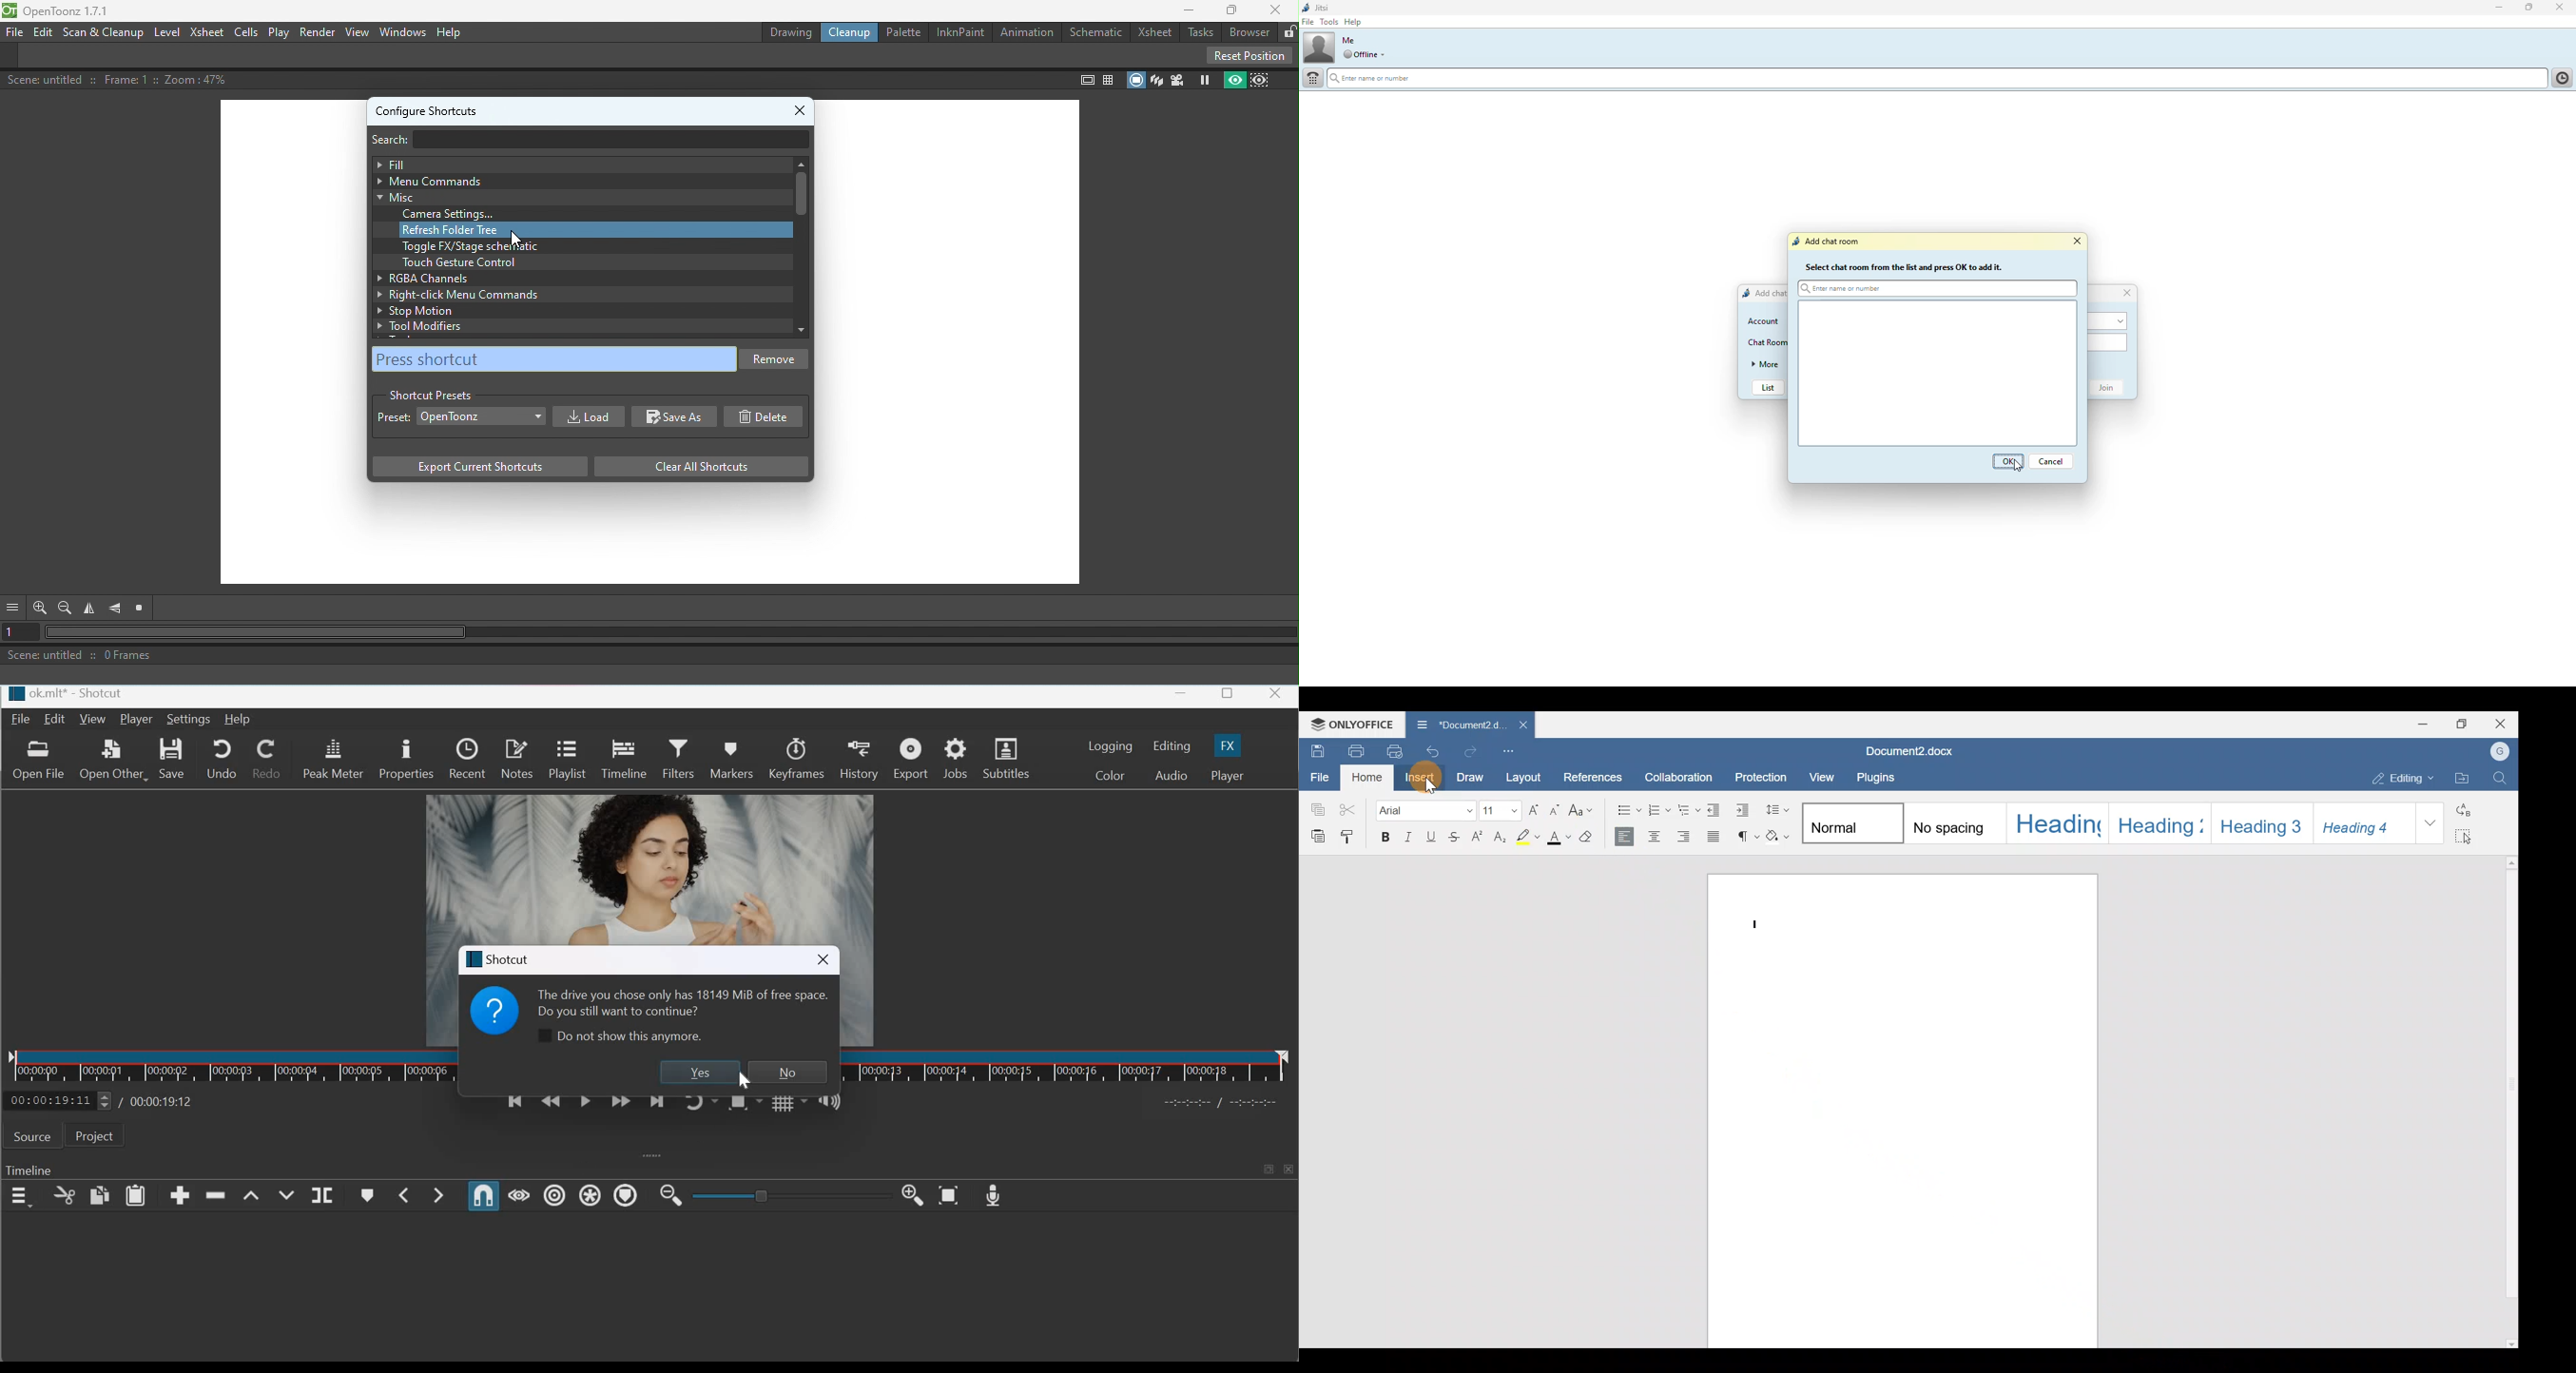  Describe the element at coordinates (1715, 837) in the screenshot. I see `Justified` at that location.